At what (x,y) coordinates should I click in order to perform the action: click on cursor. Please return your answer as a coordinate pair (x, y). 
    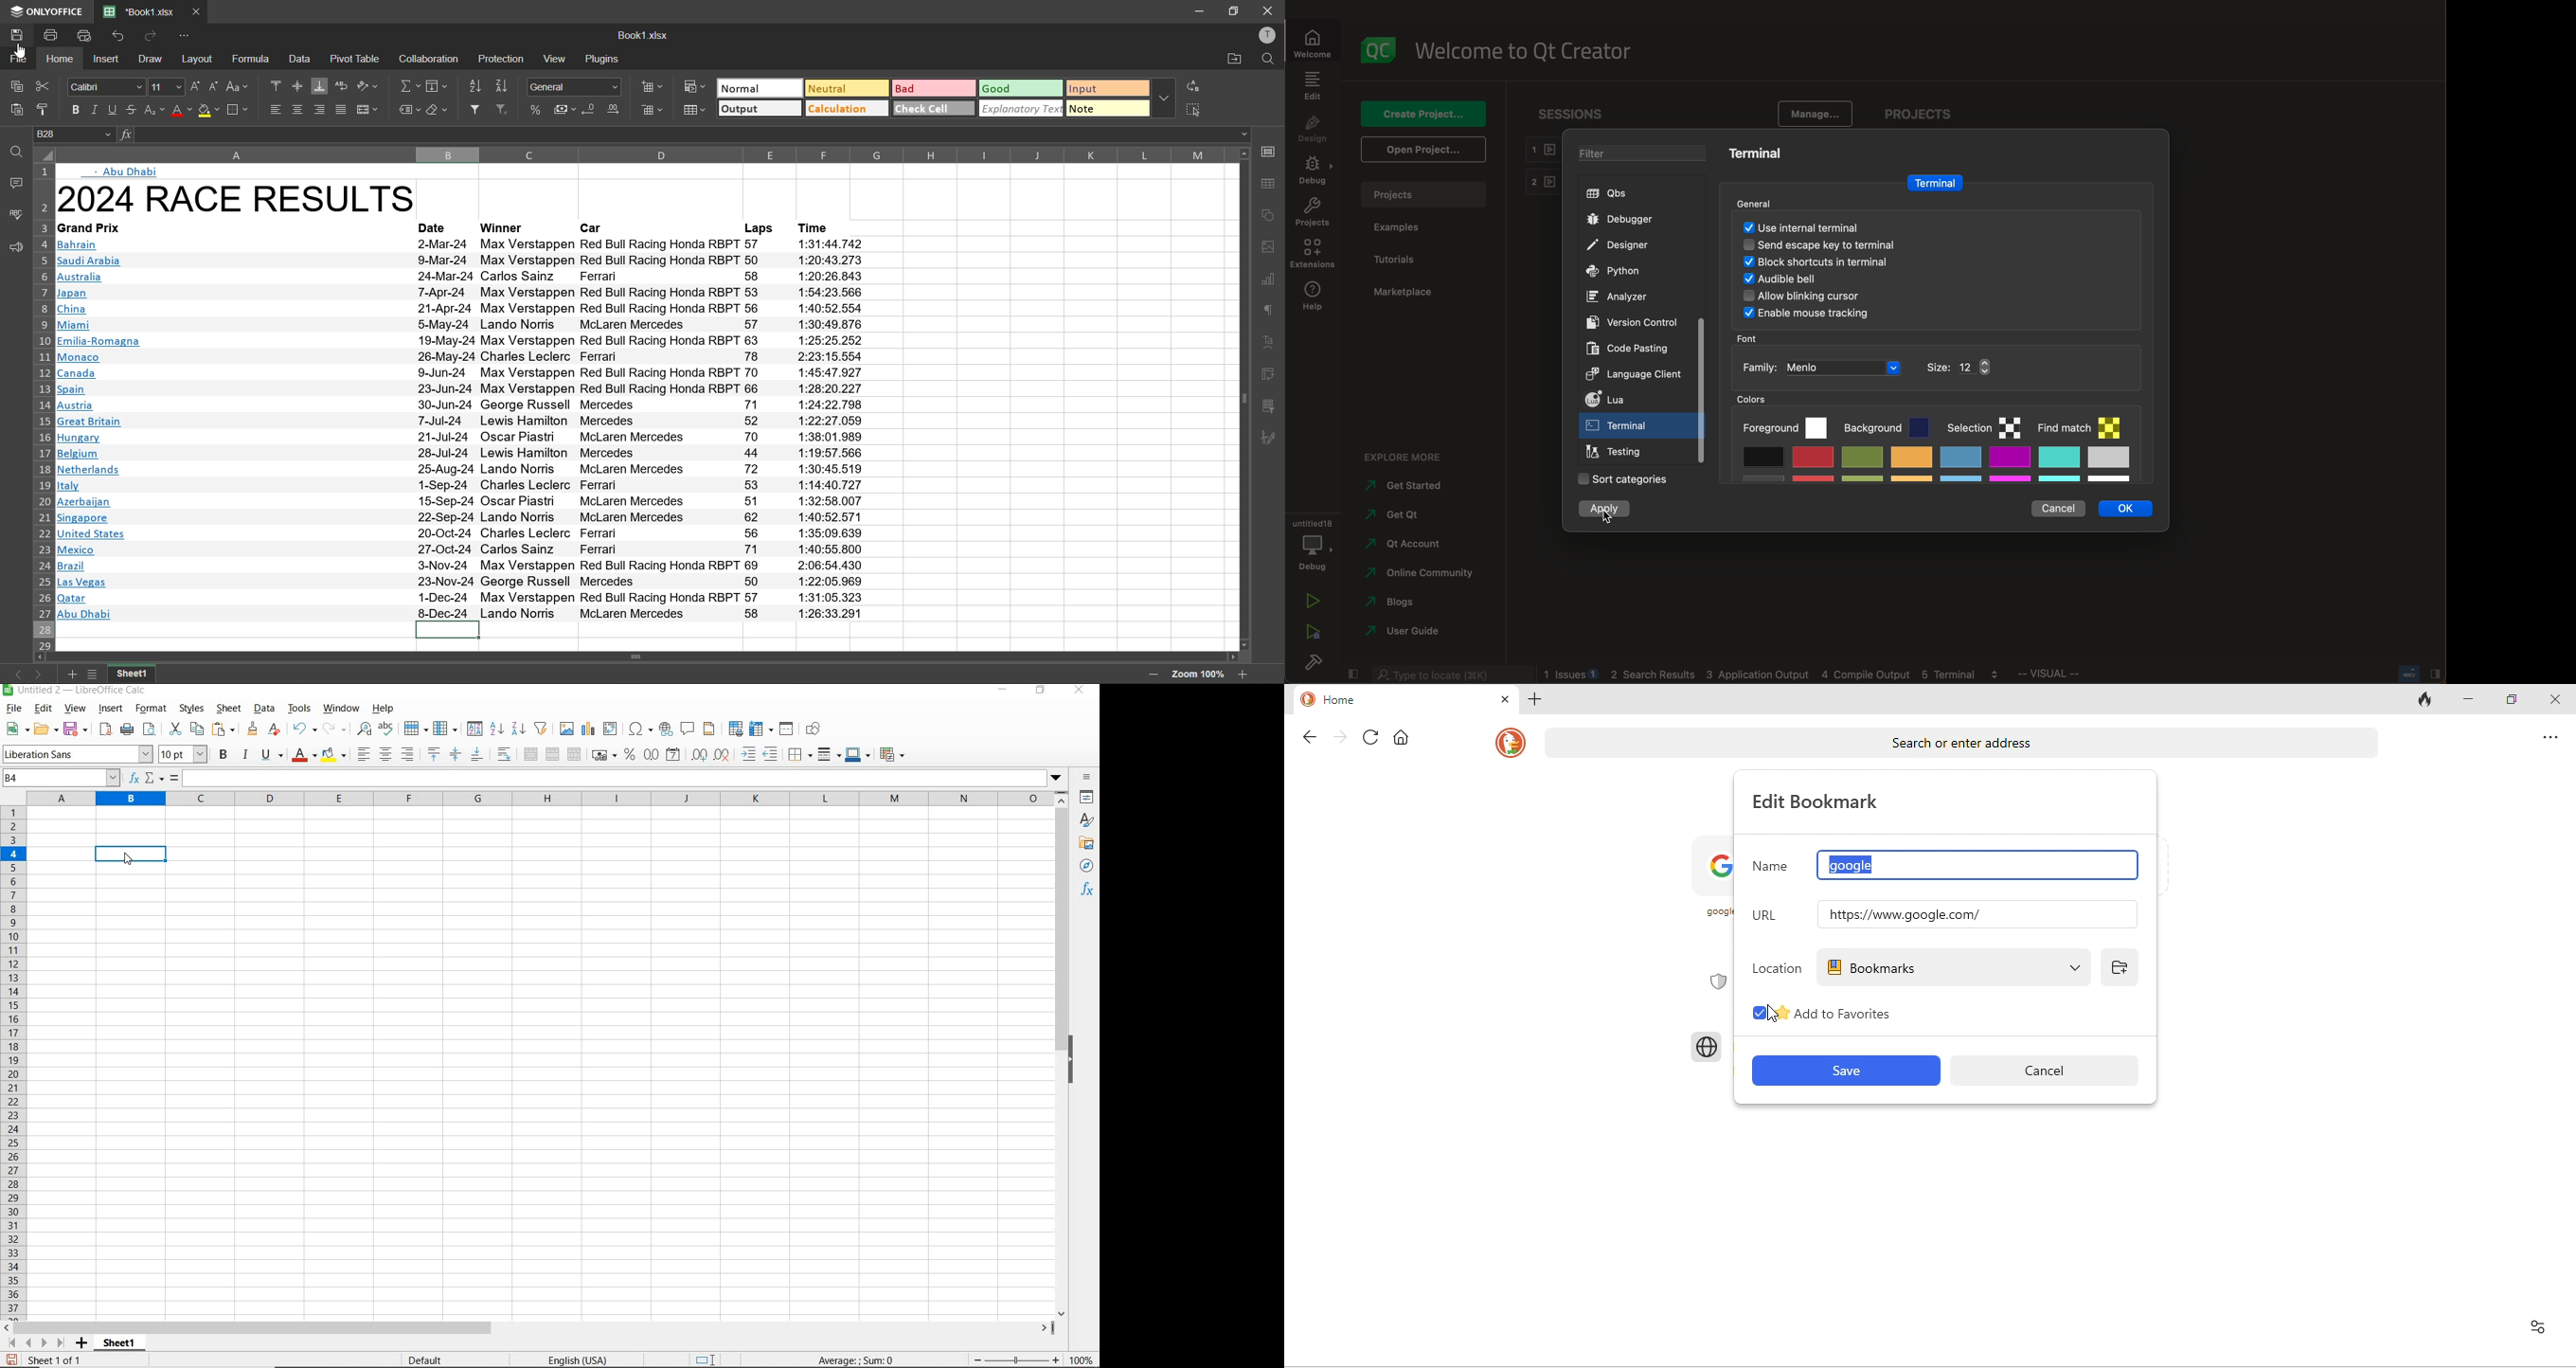
    Looking at the image, I should click on (1773, 1012).